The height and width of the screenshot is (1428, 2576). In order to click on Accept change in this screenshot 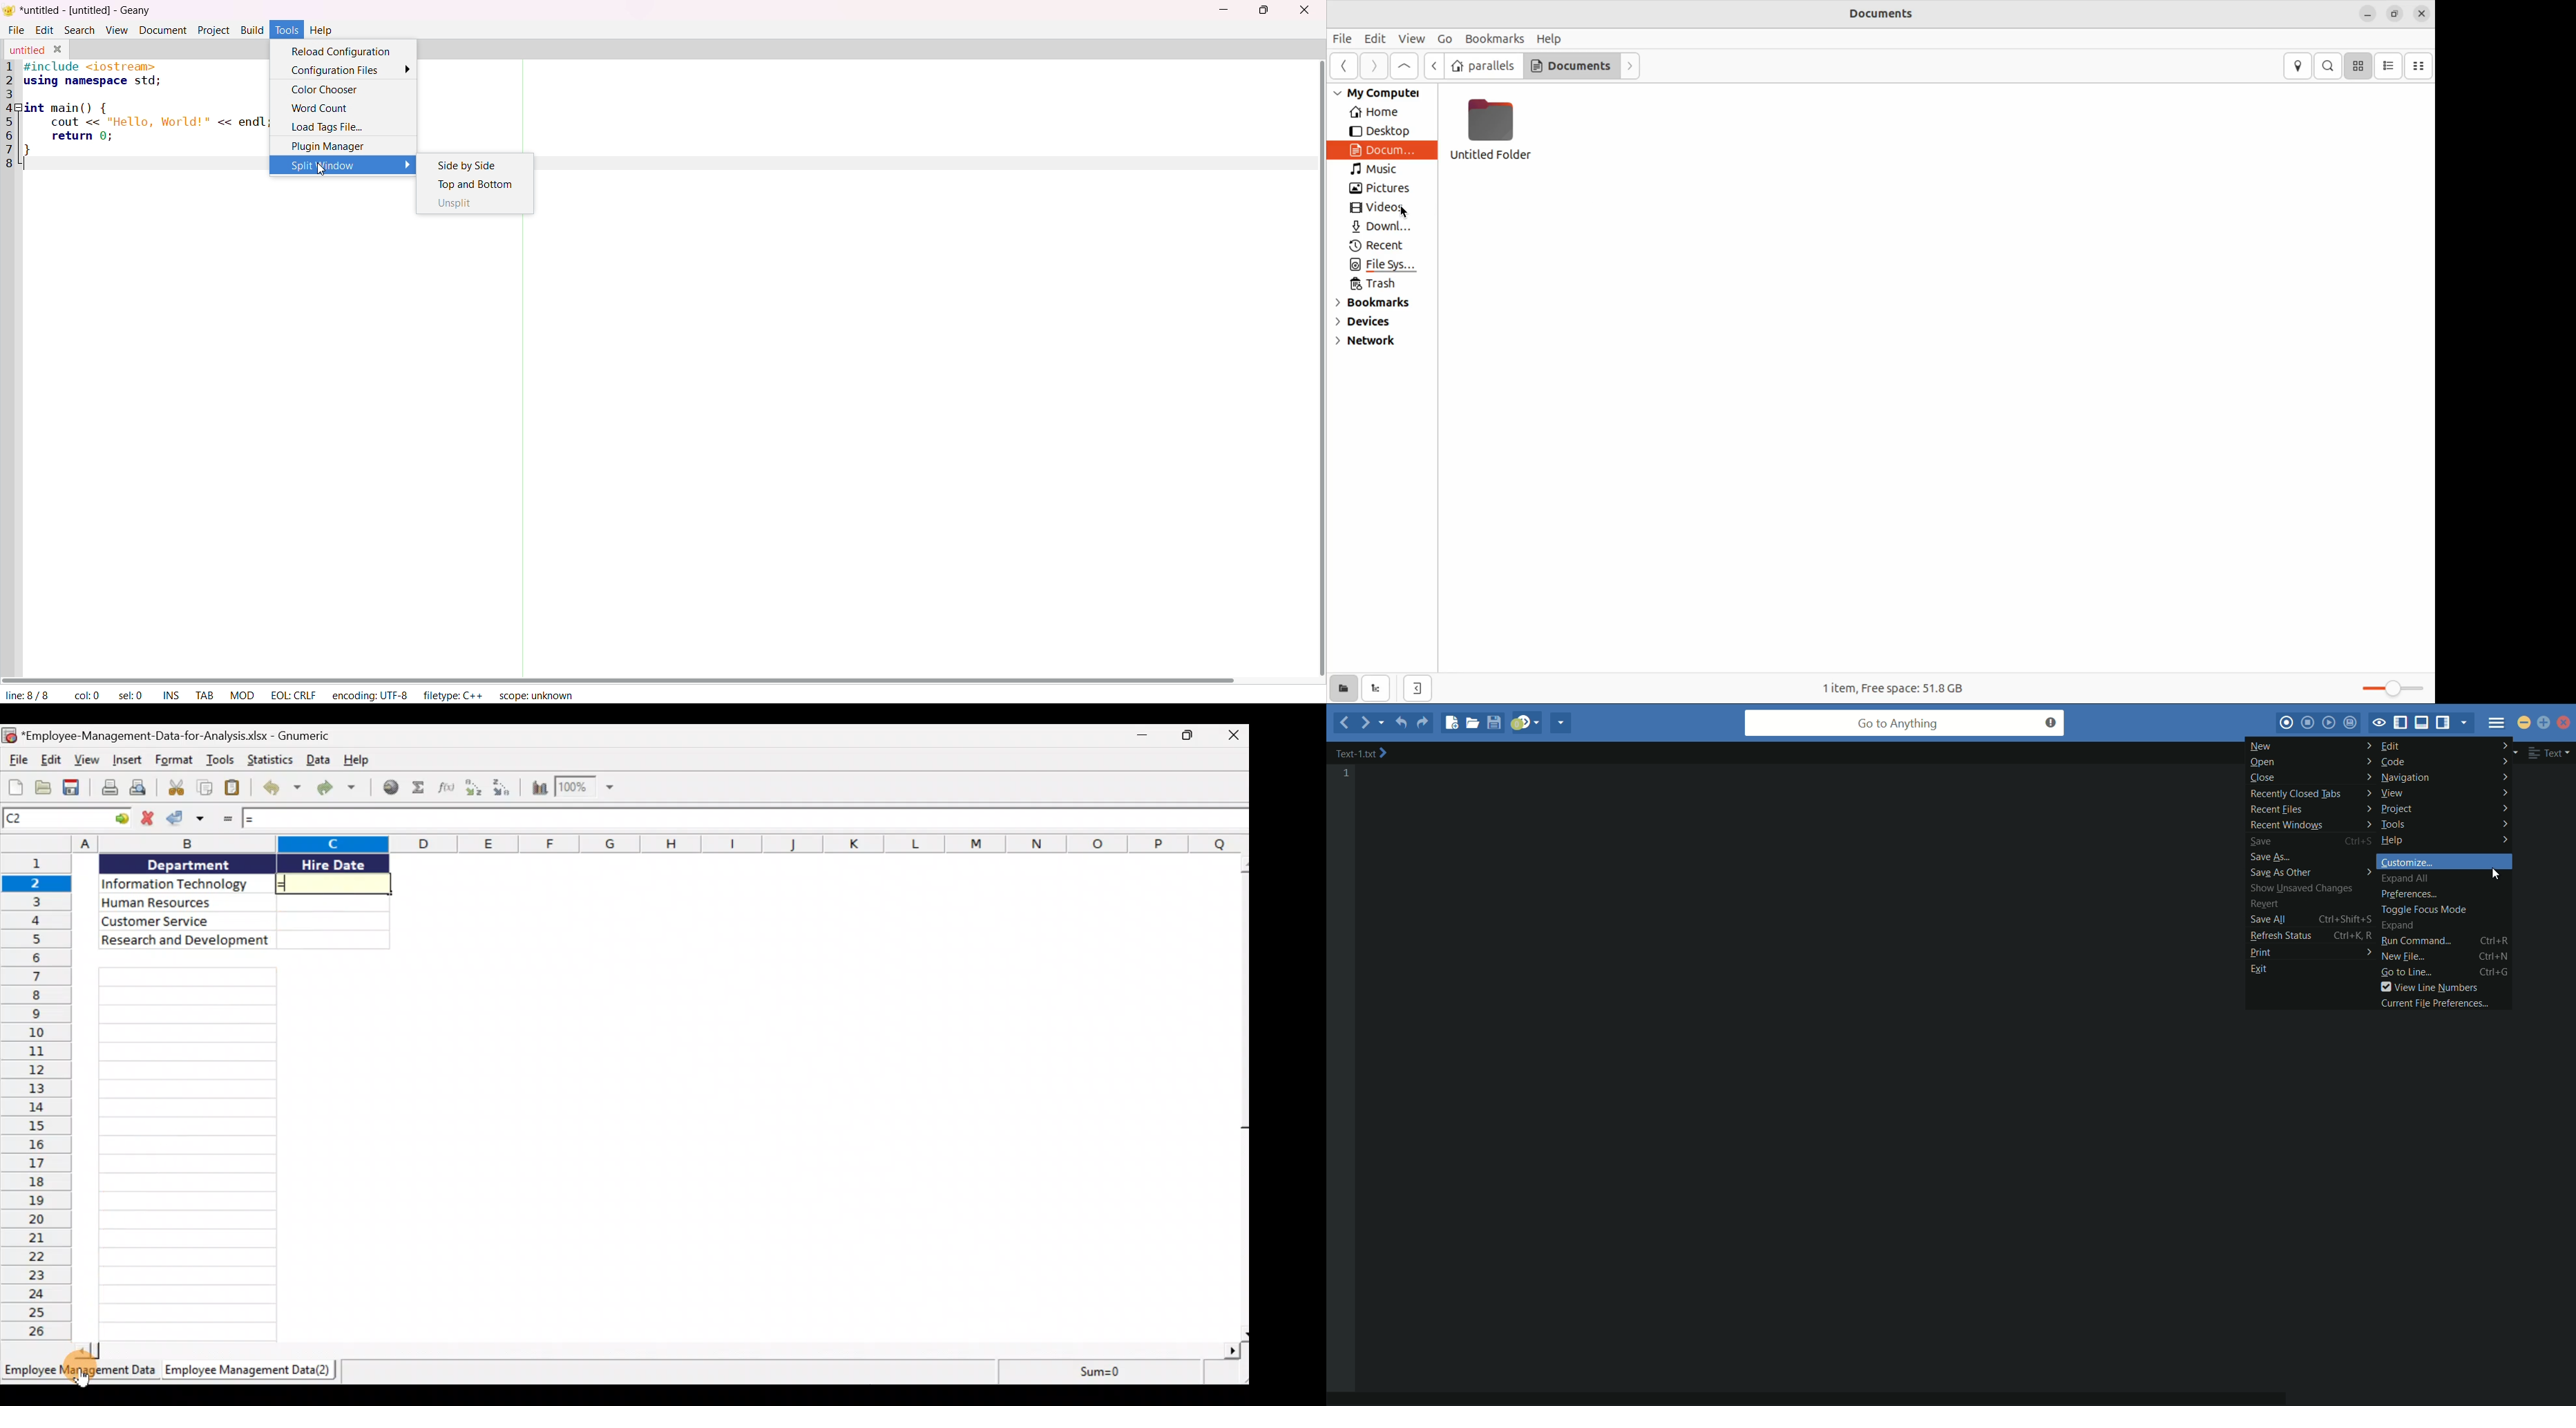, I will do `click(186, 821)`.